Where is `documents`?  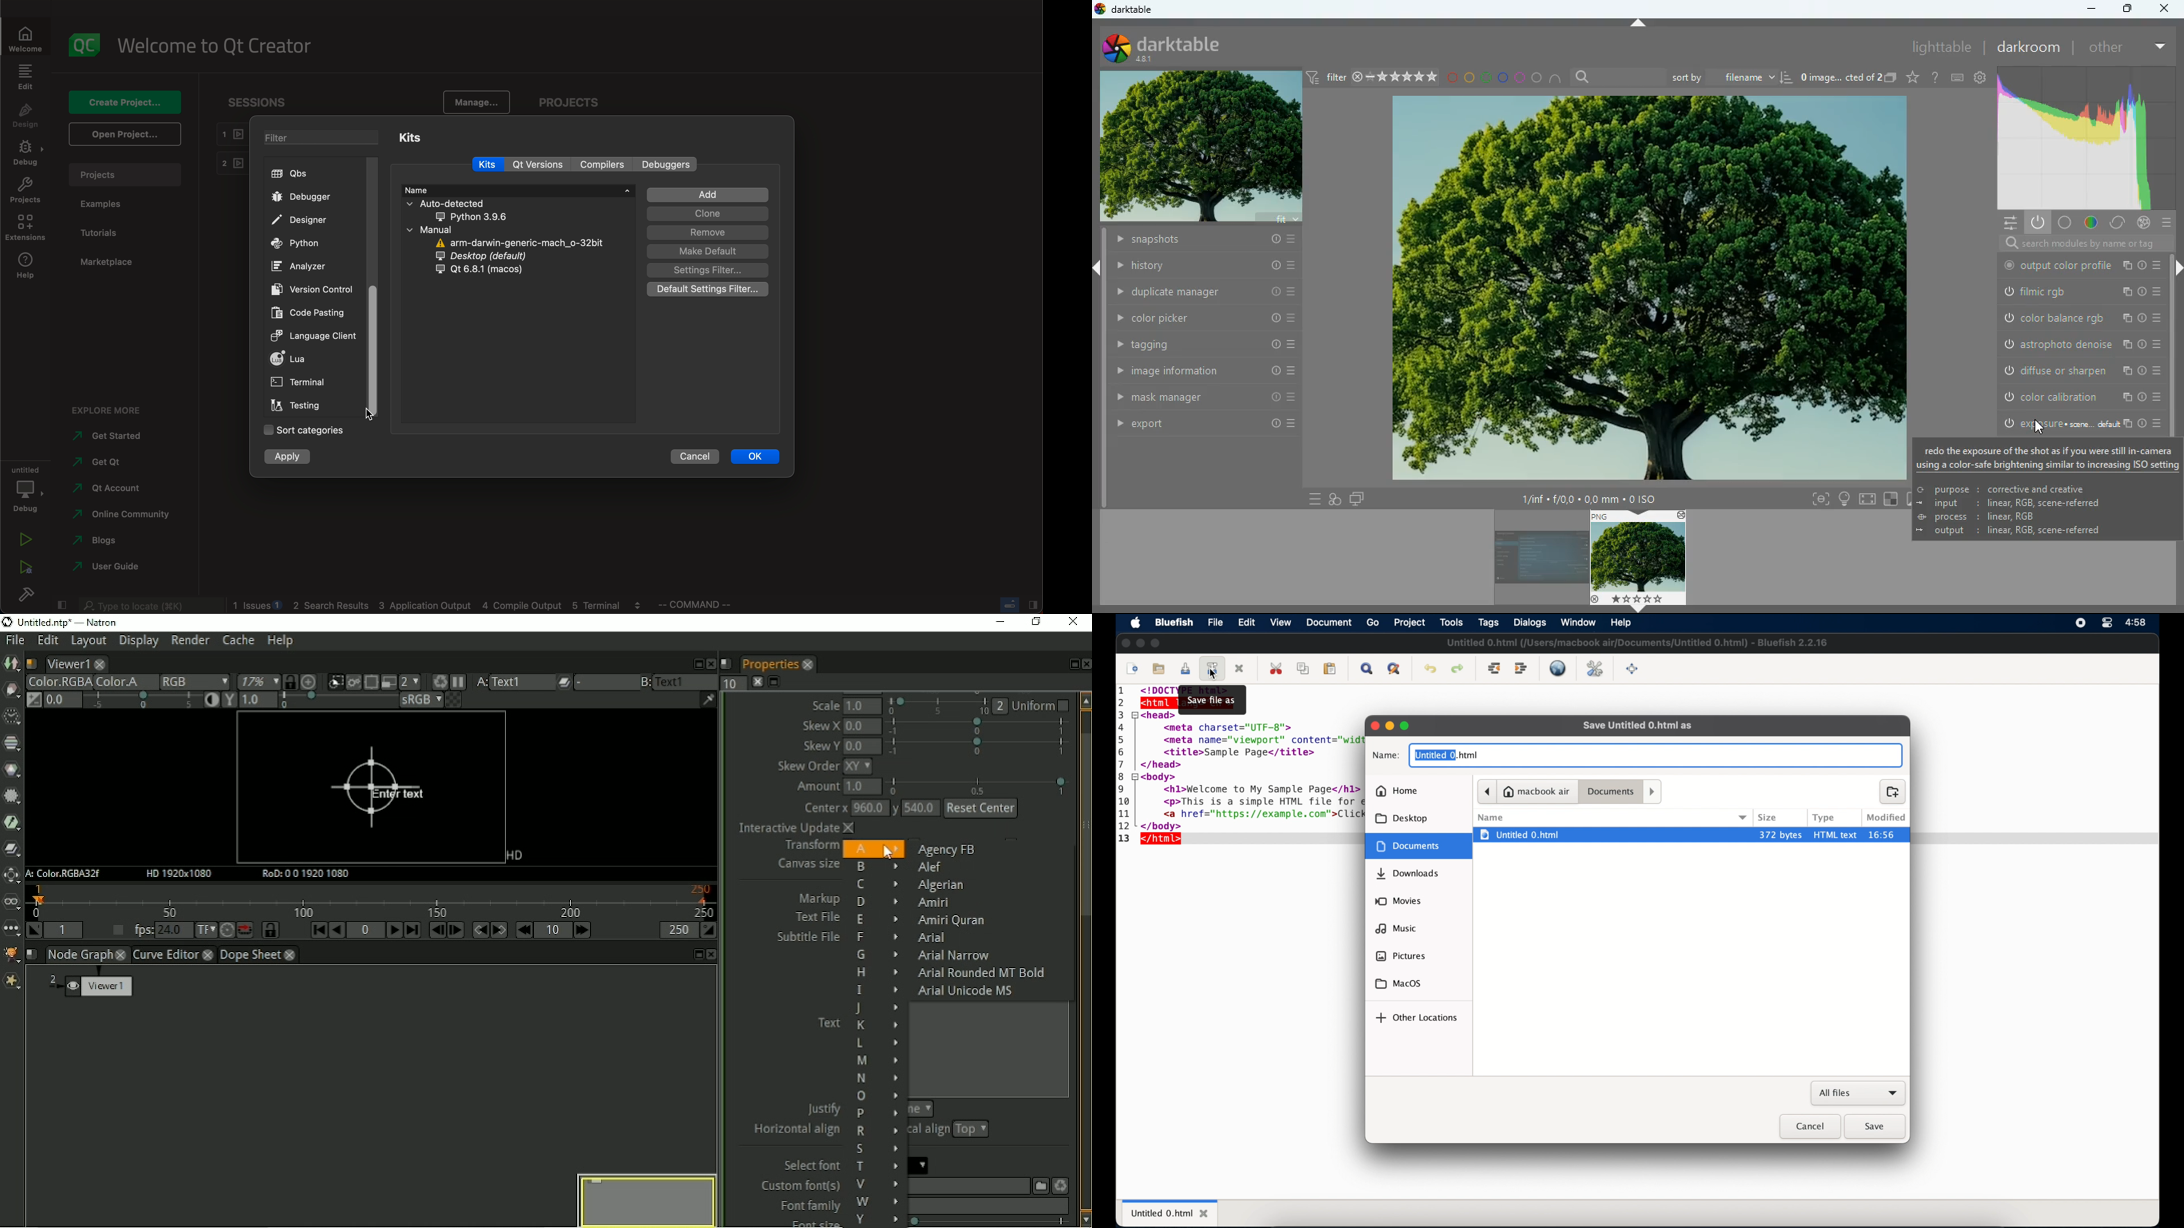
documents is located at coordinates (1610, 791).